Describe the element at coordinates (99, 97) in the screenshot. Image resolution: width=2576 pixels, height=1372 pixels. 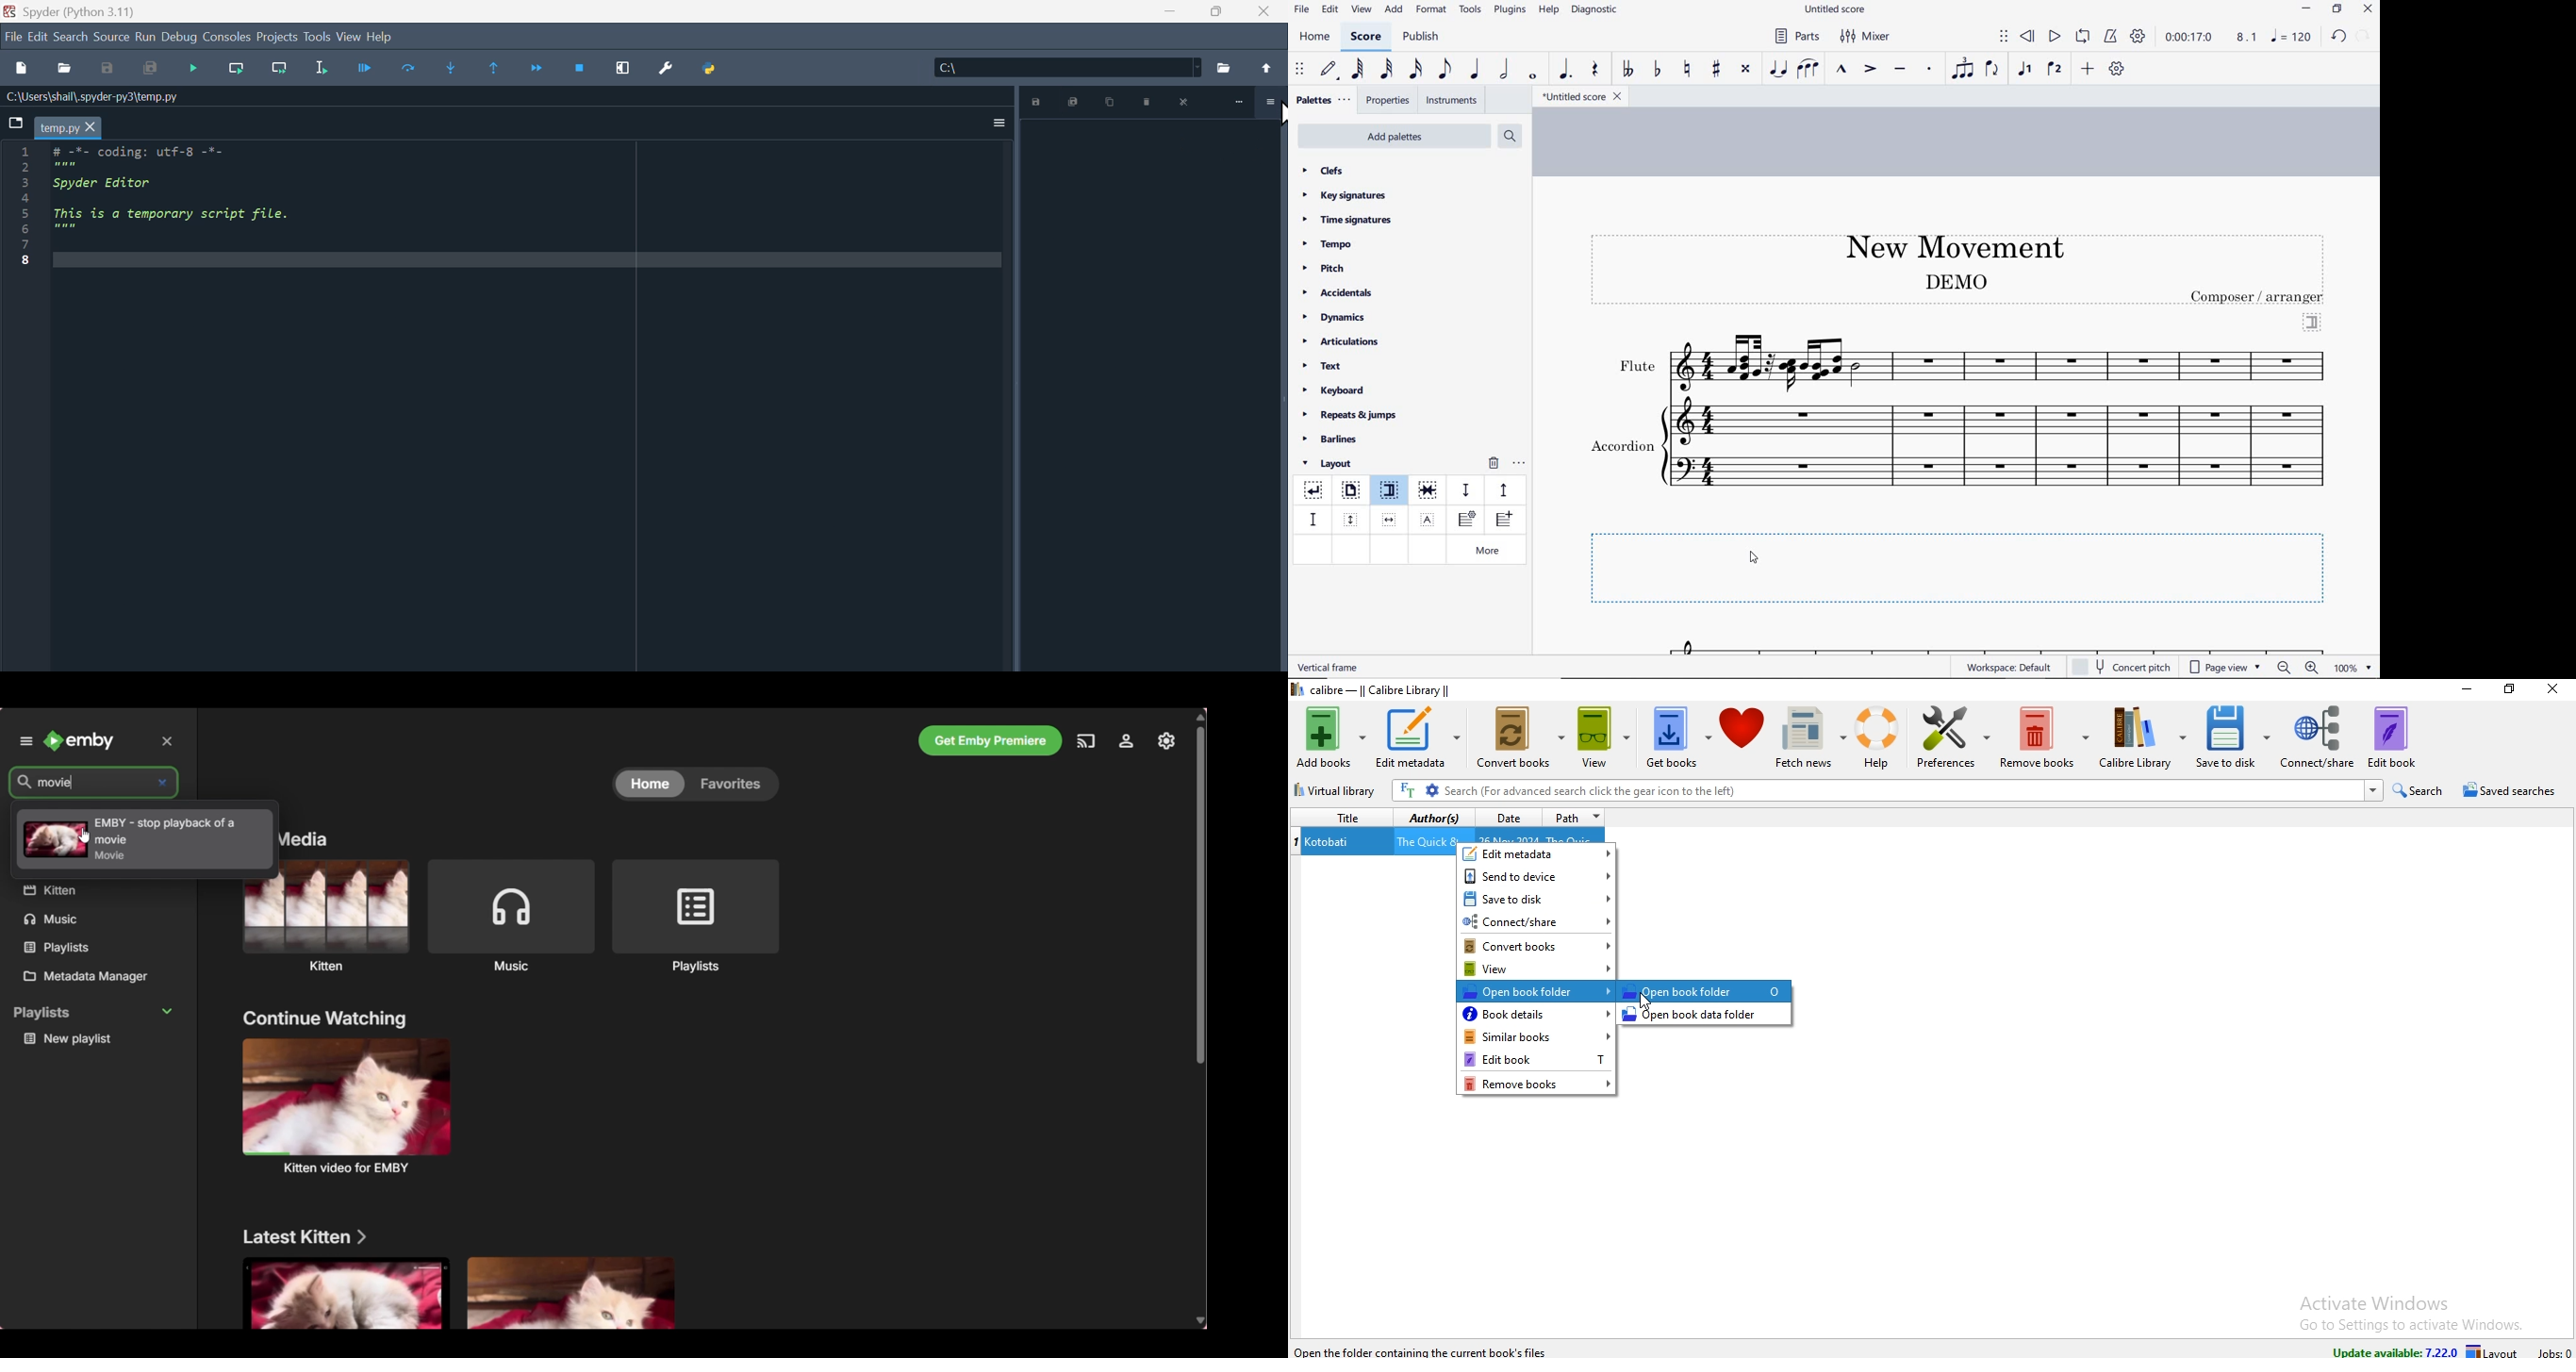
I see `File Path` at that location.